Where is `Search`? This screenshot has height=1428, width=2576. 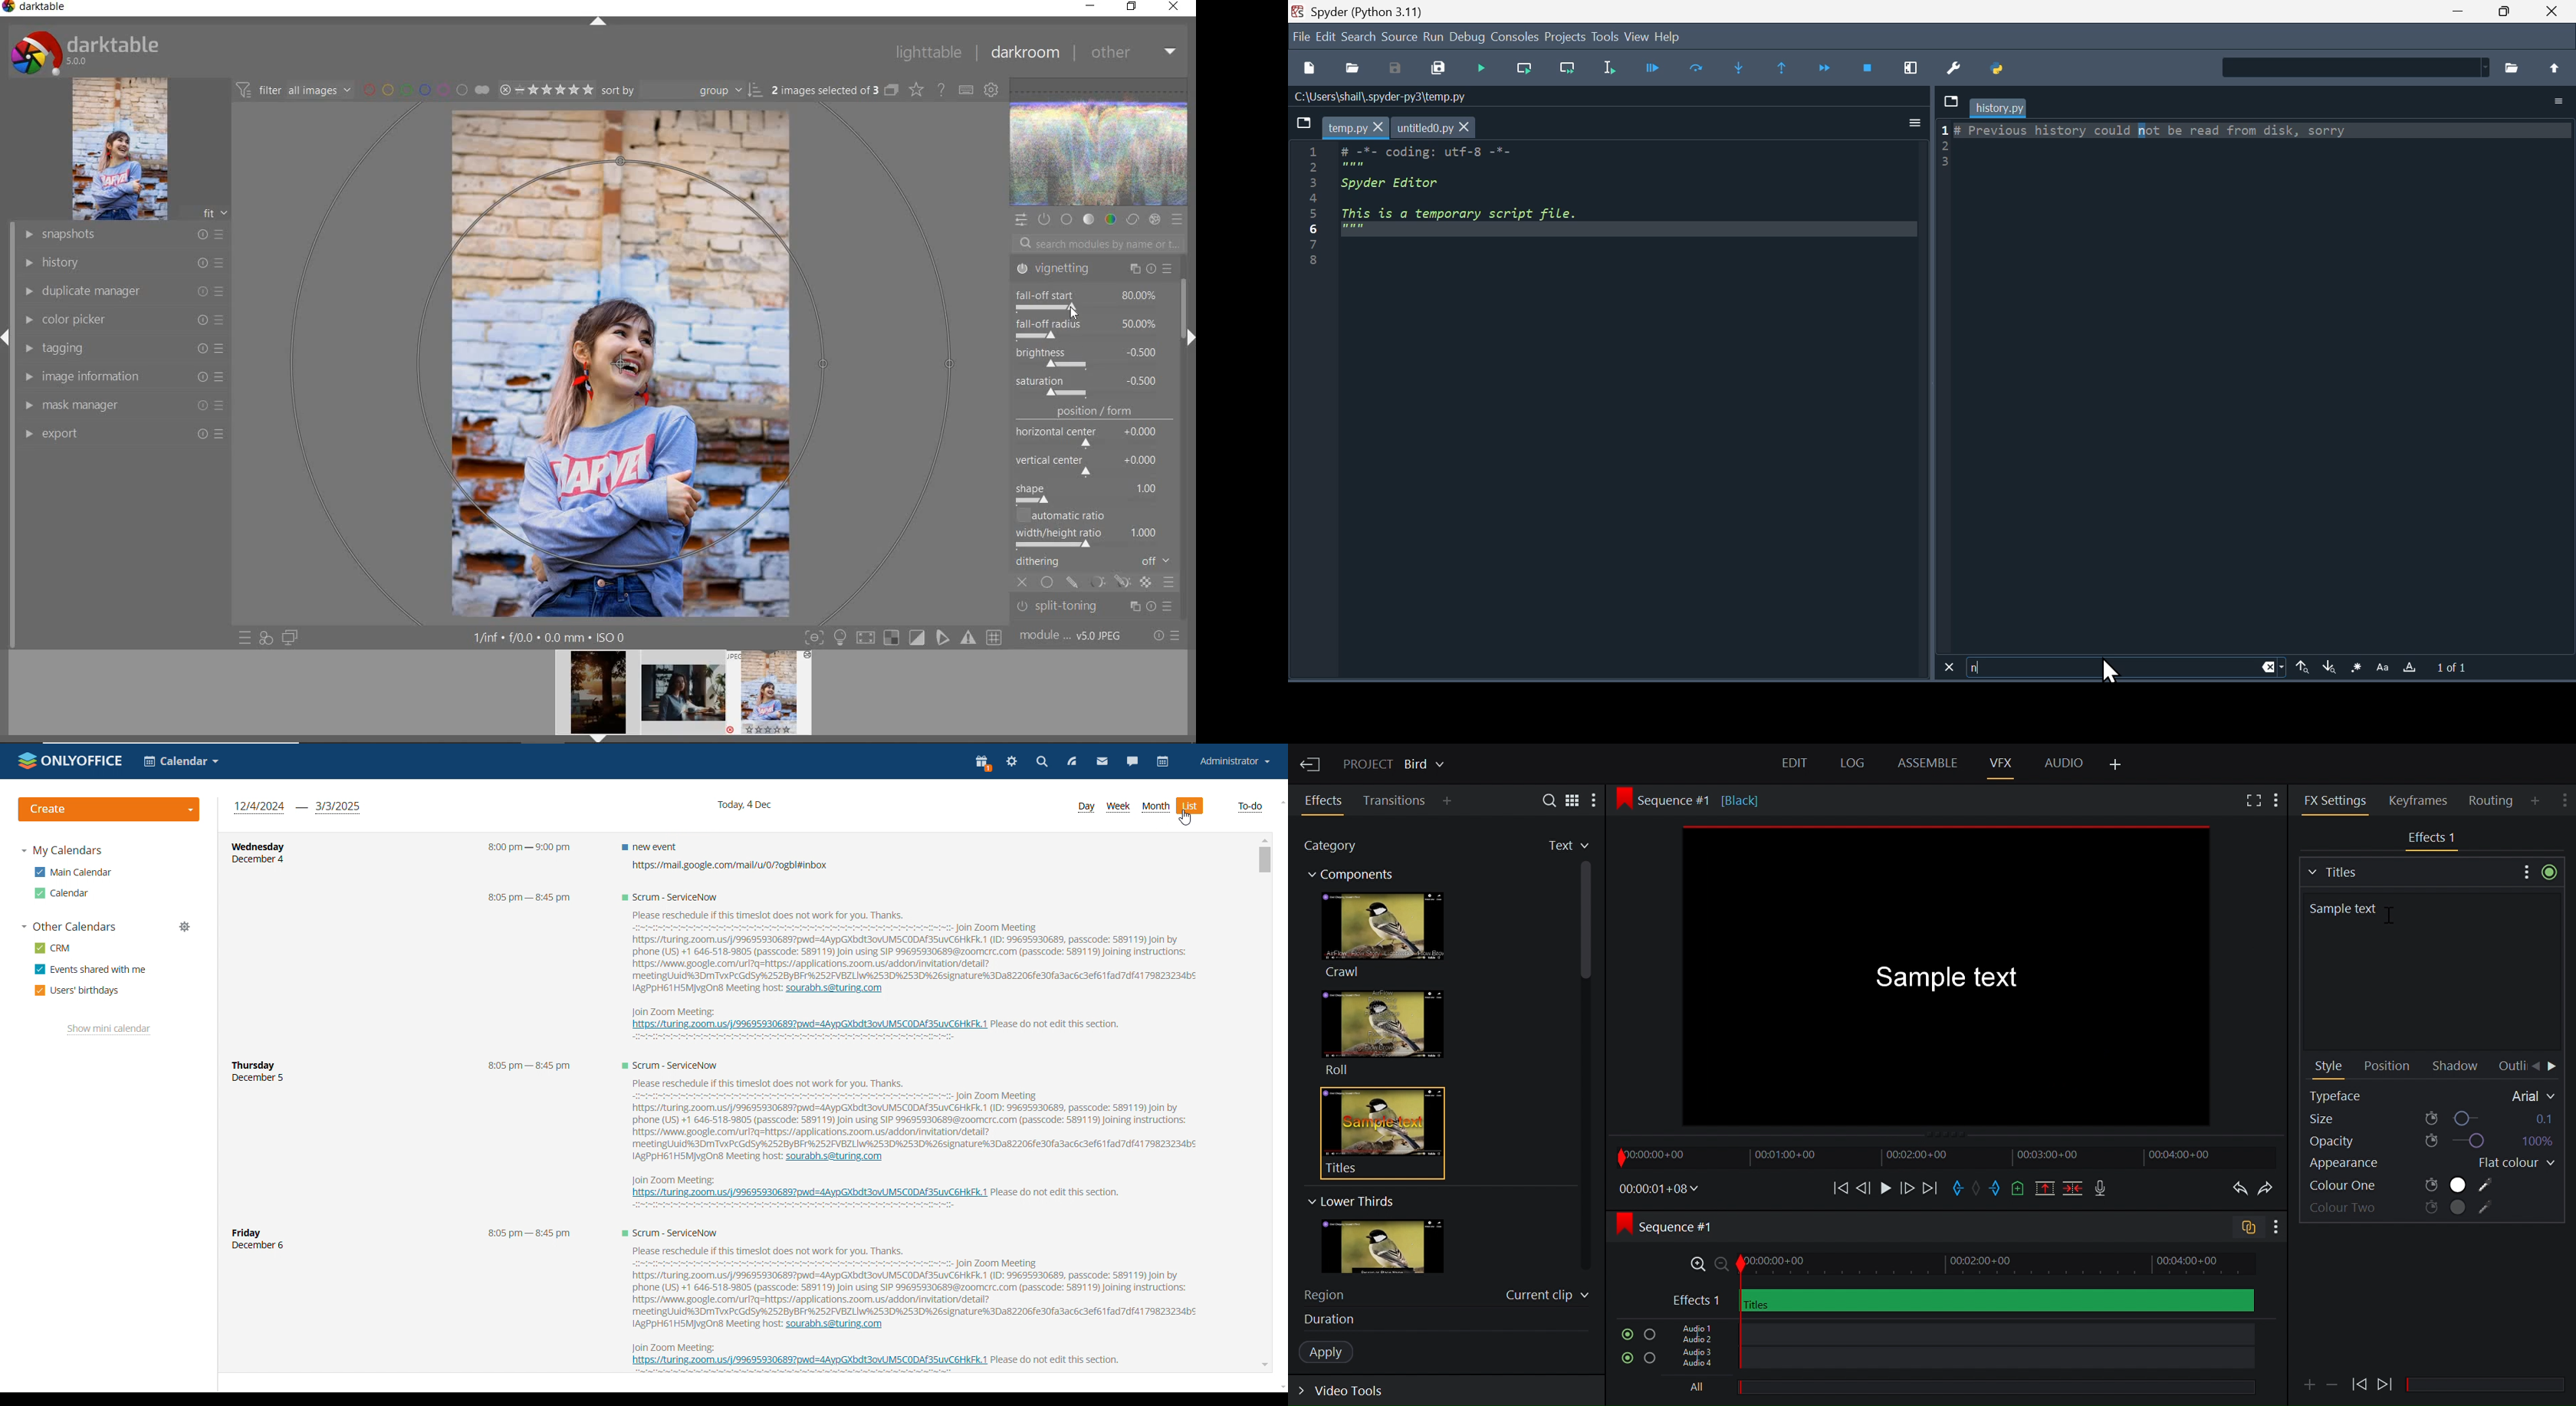 Search is located at coordinates (1544, 799).